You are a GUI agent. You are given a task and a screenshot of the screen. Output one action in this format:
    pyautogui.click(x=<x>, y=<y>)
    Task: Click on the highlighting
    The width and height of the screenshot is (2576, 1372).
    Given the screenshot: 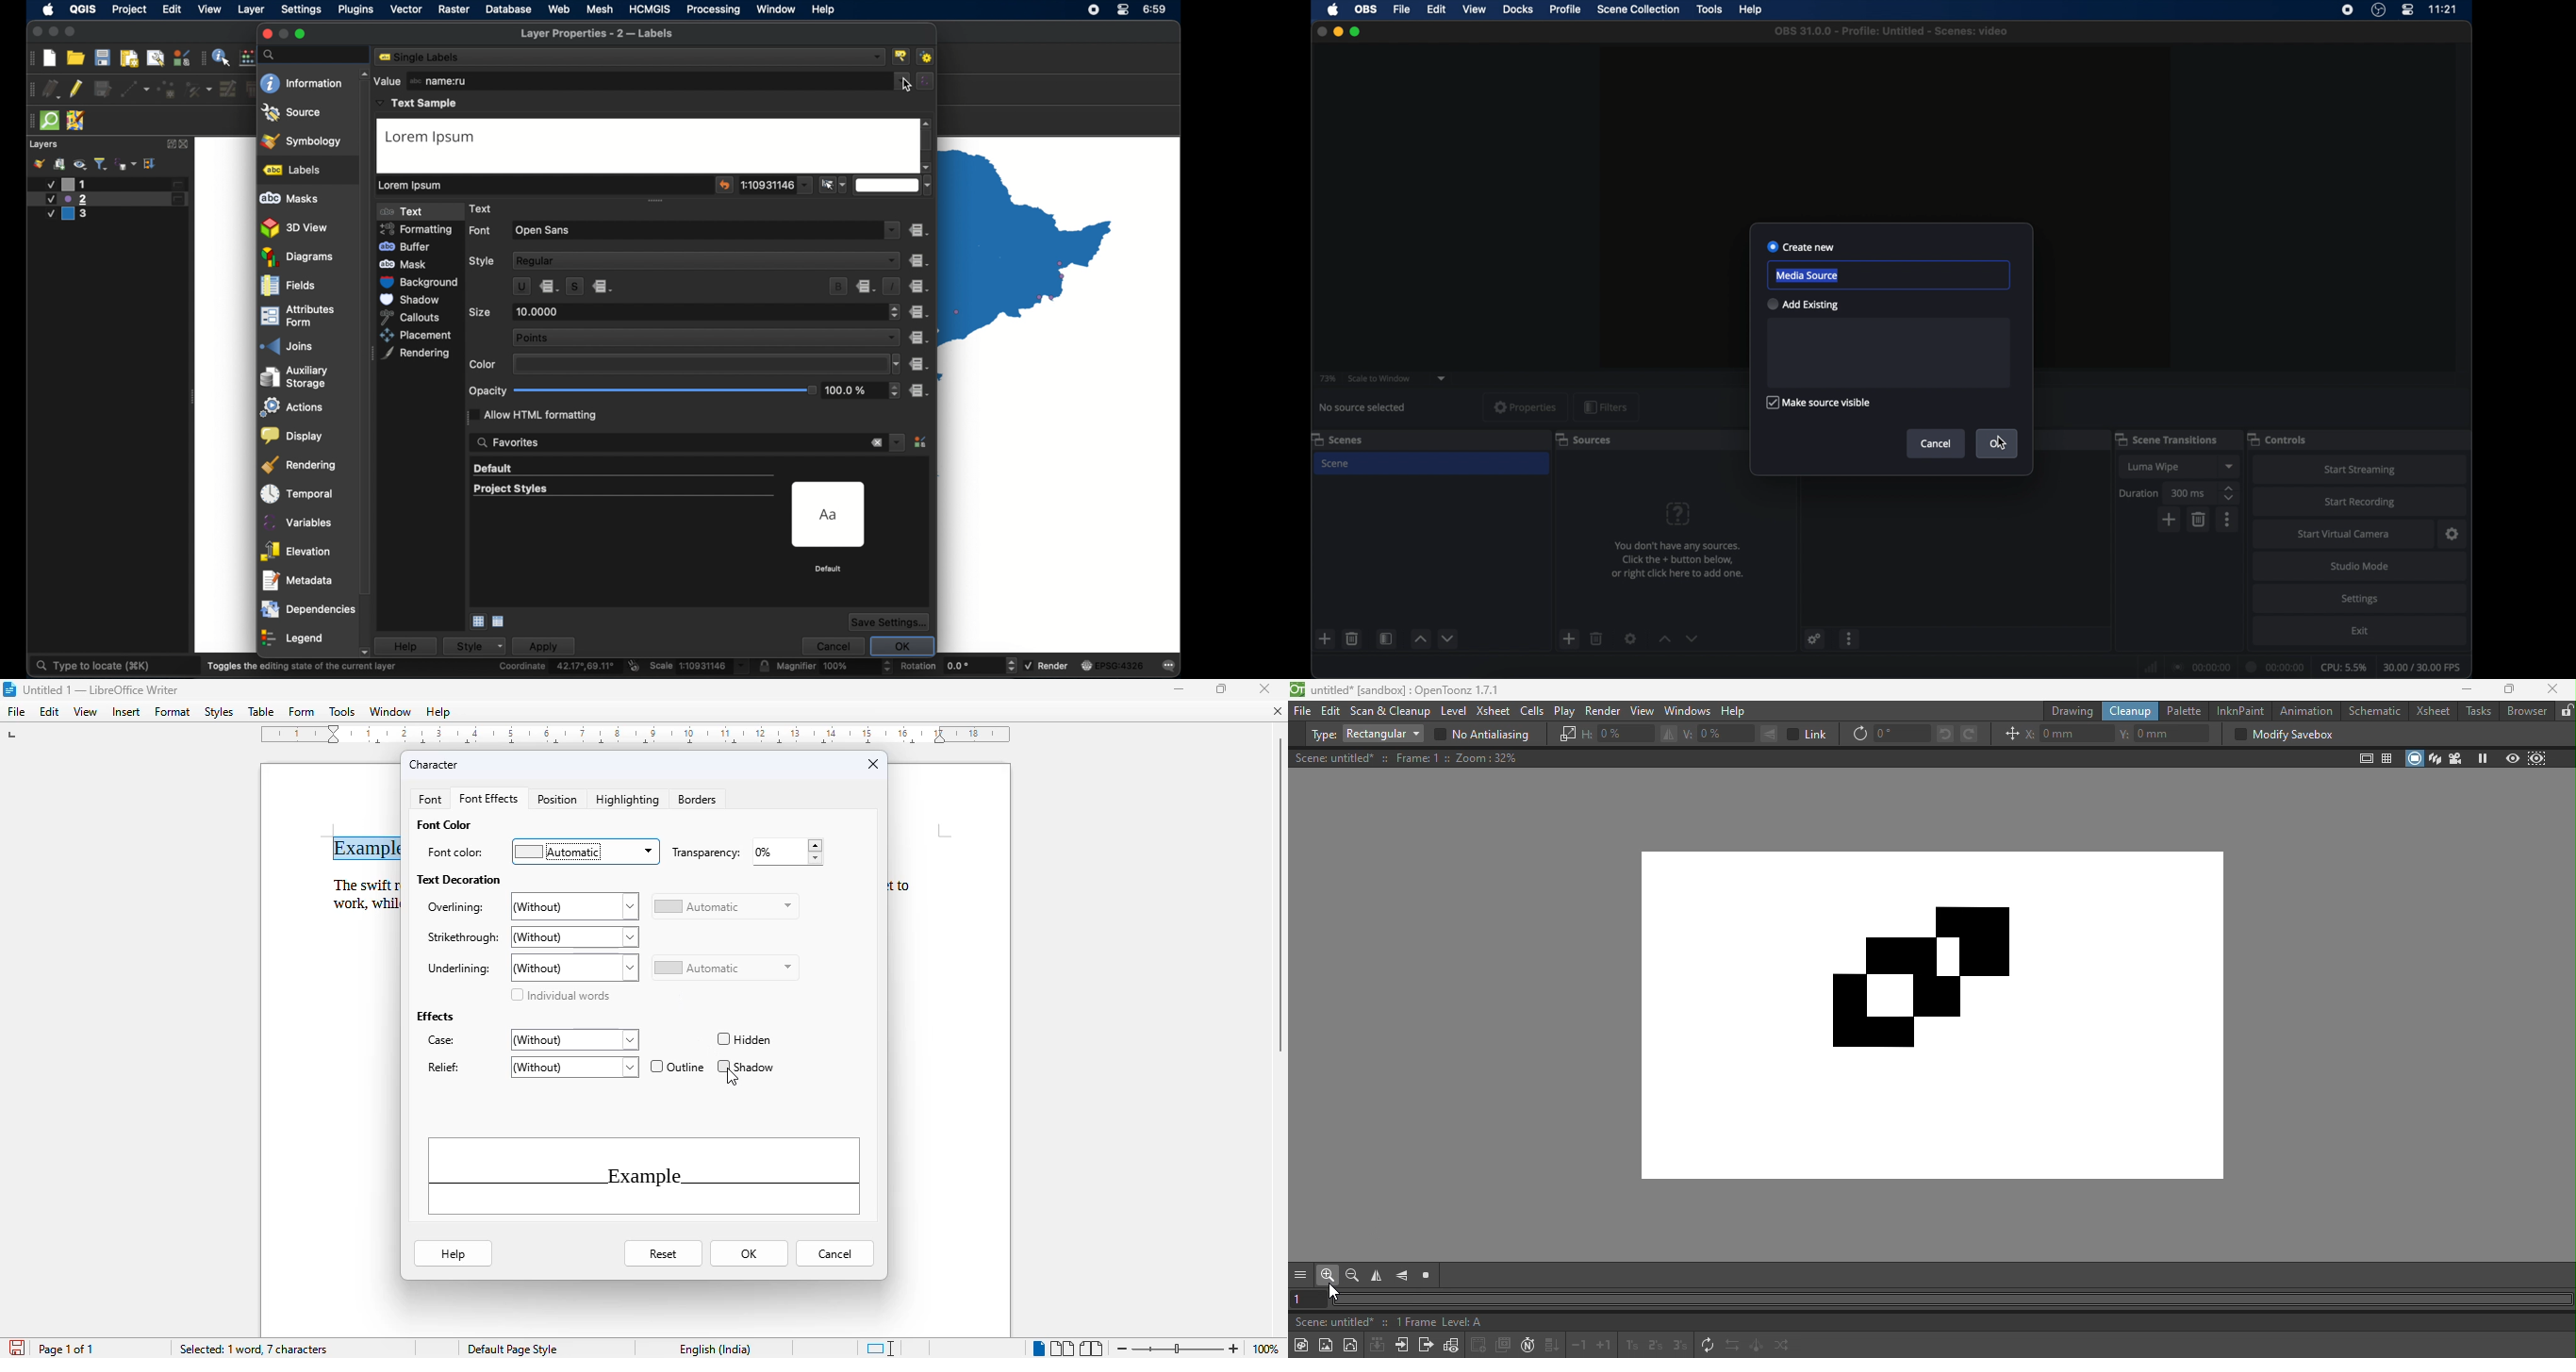 What is the action you would take?
    pyautogui.click(x=629, y=800)
    